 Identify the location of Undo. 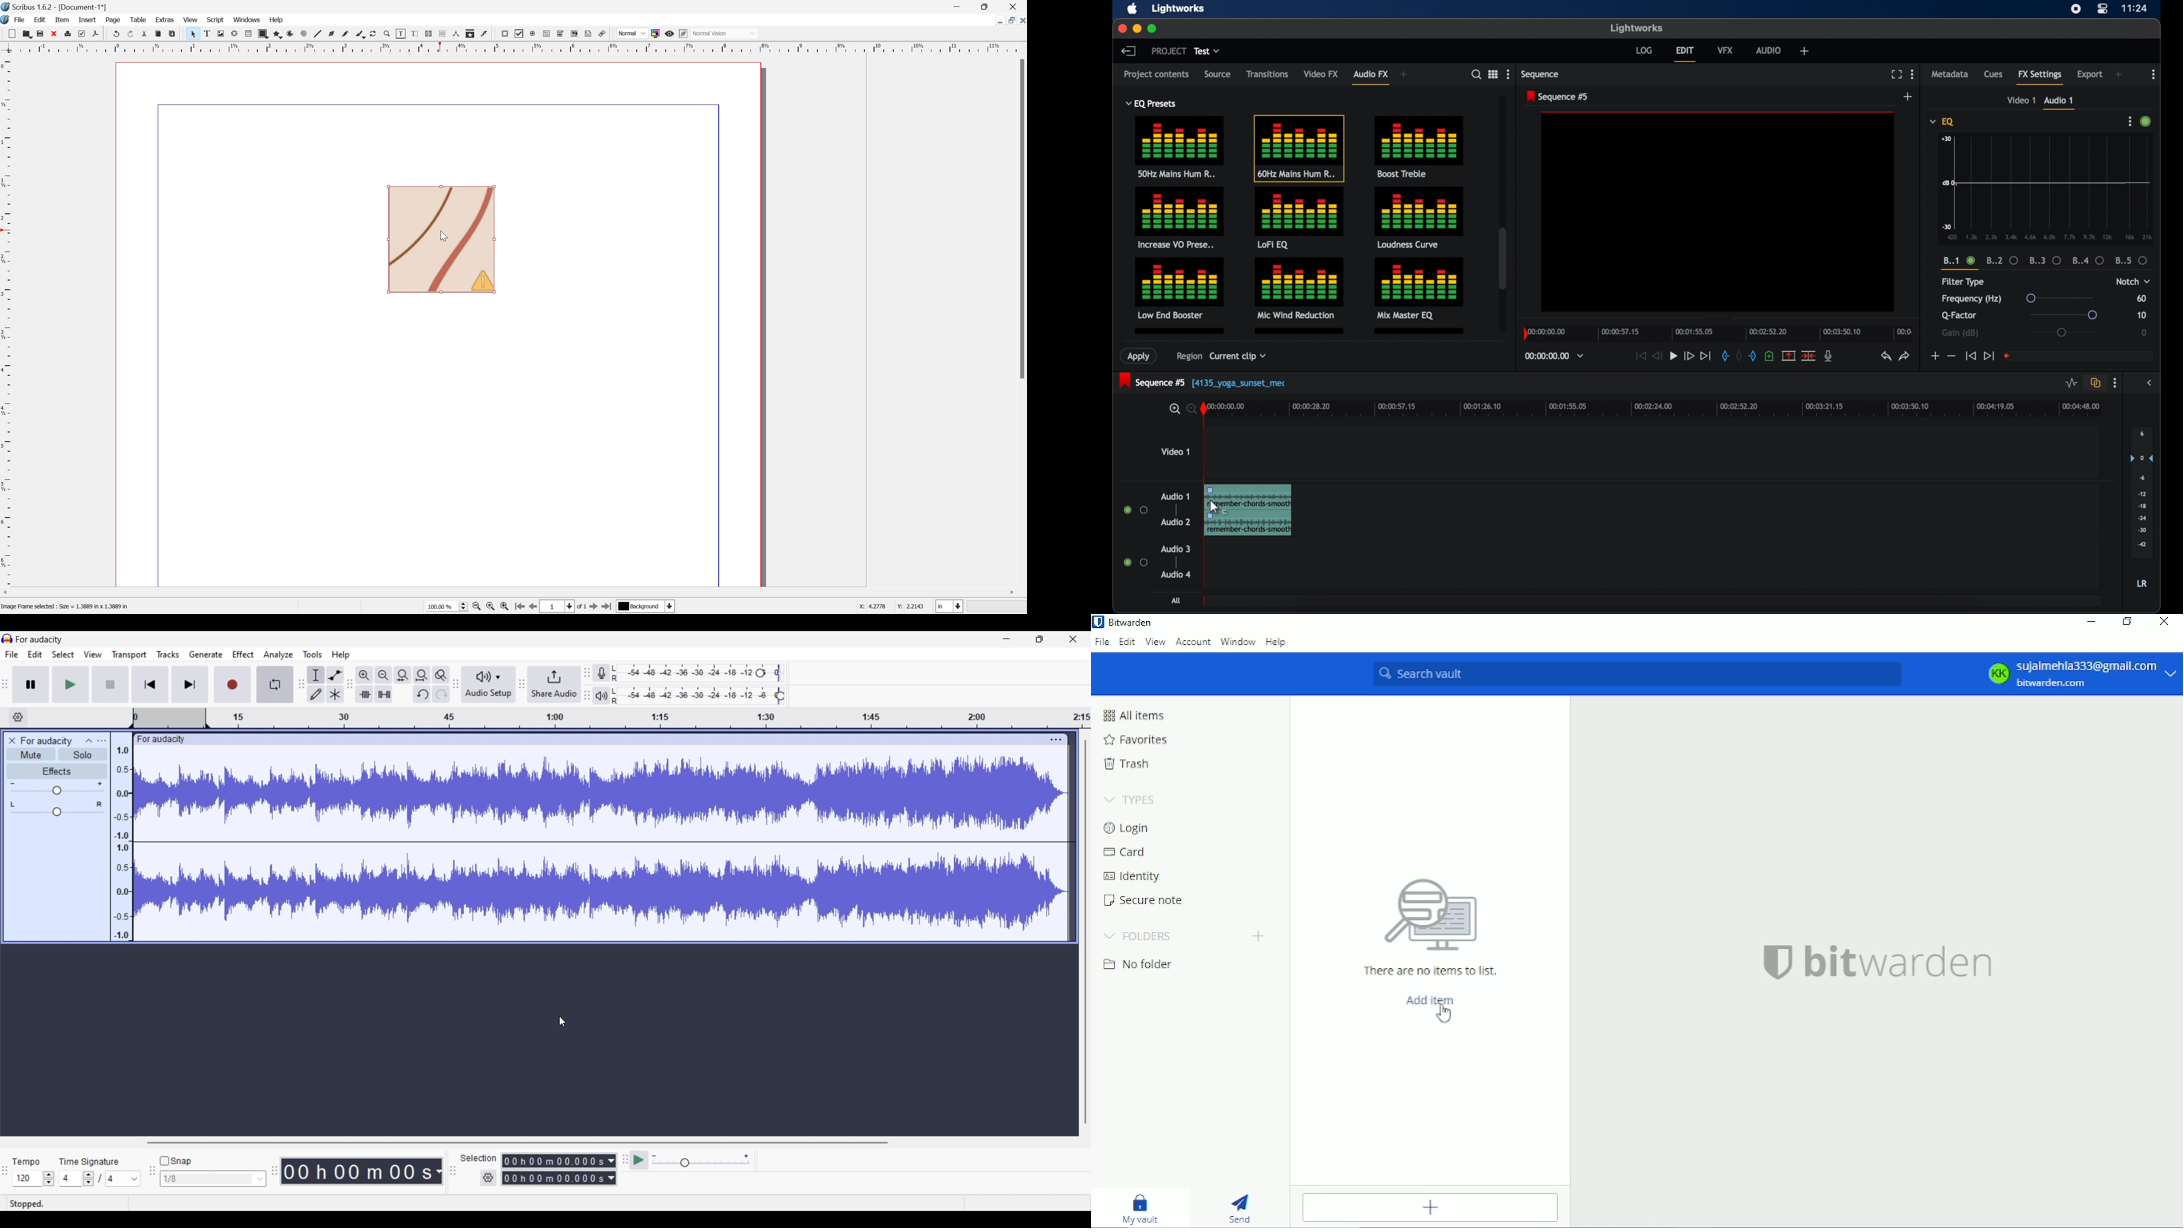
(115, 33).